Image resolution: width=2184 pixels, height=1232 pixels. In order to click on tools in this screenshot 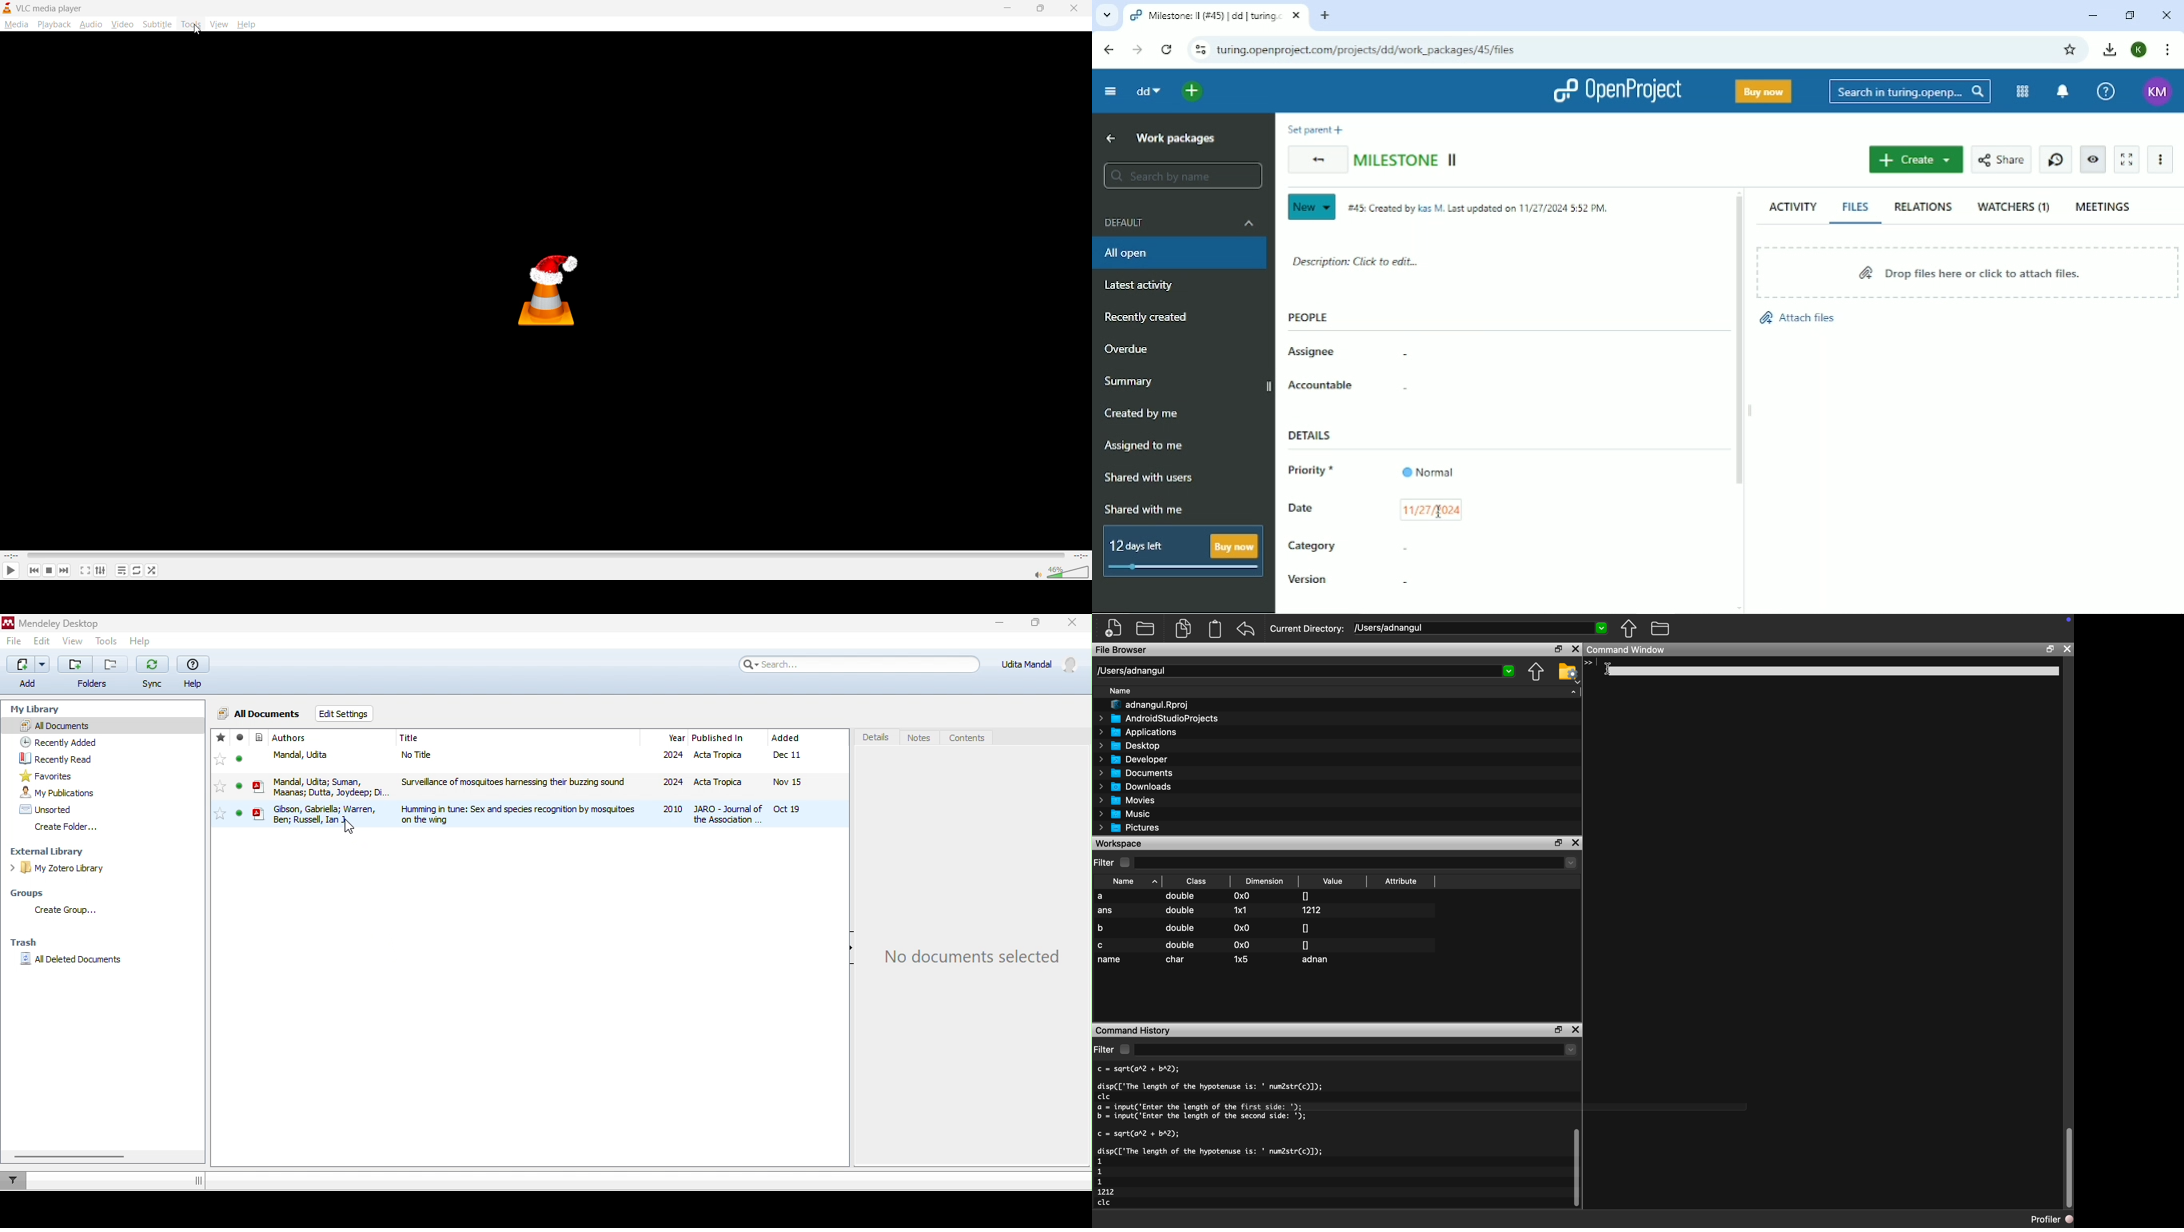, I will do `click(106, 643)`.